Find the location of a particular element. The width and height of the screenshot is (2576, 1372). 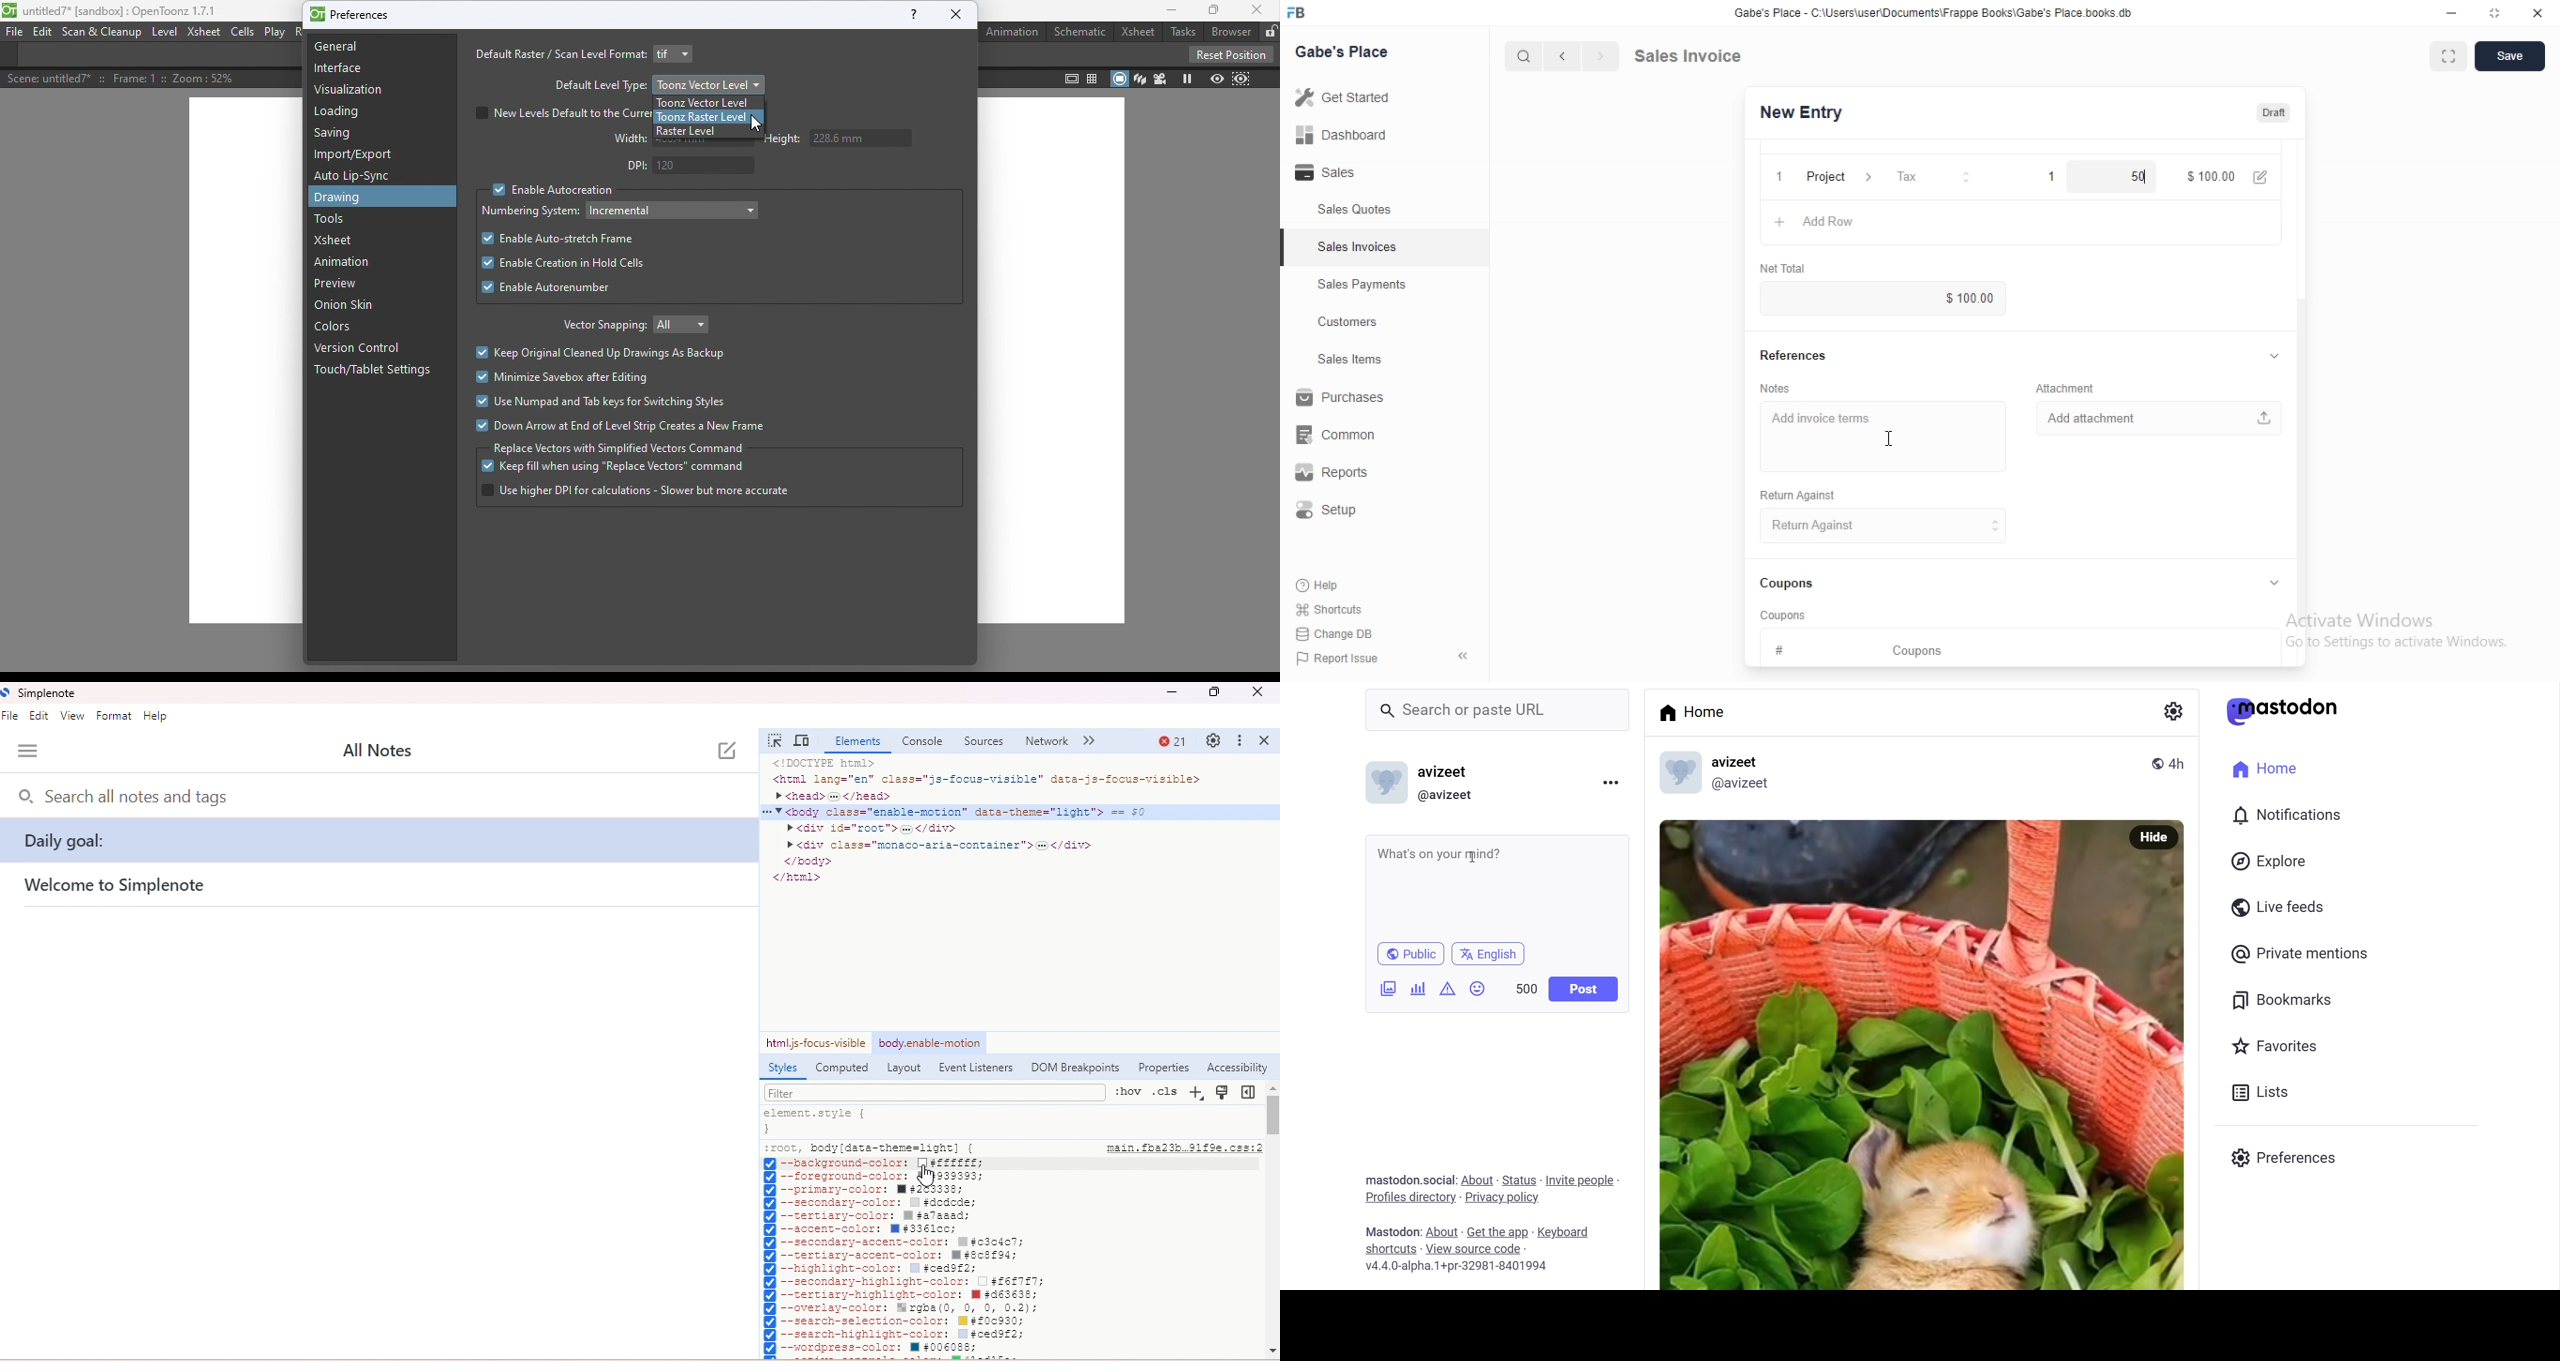

$100.00 is located at coordinates (1959, 299).